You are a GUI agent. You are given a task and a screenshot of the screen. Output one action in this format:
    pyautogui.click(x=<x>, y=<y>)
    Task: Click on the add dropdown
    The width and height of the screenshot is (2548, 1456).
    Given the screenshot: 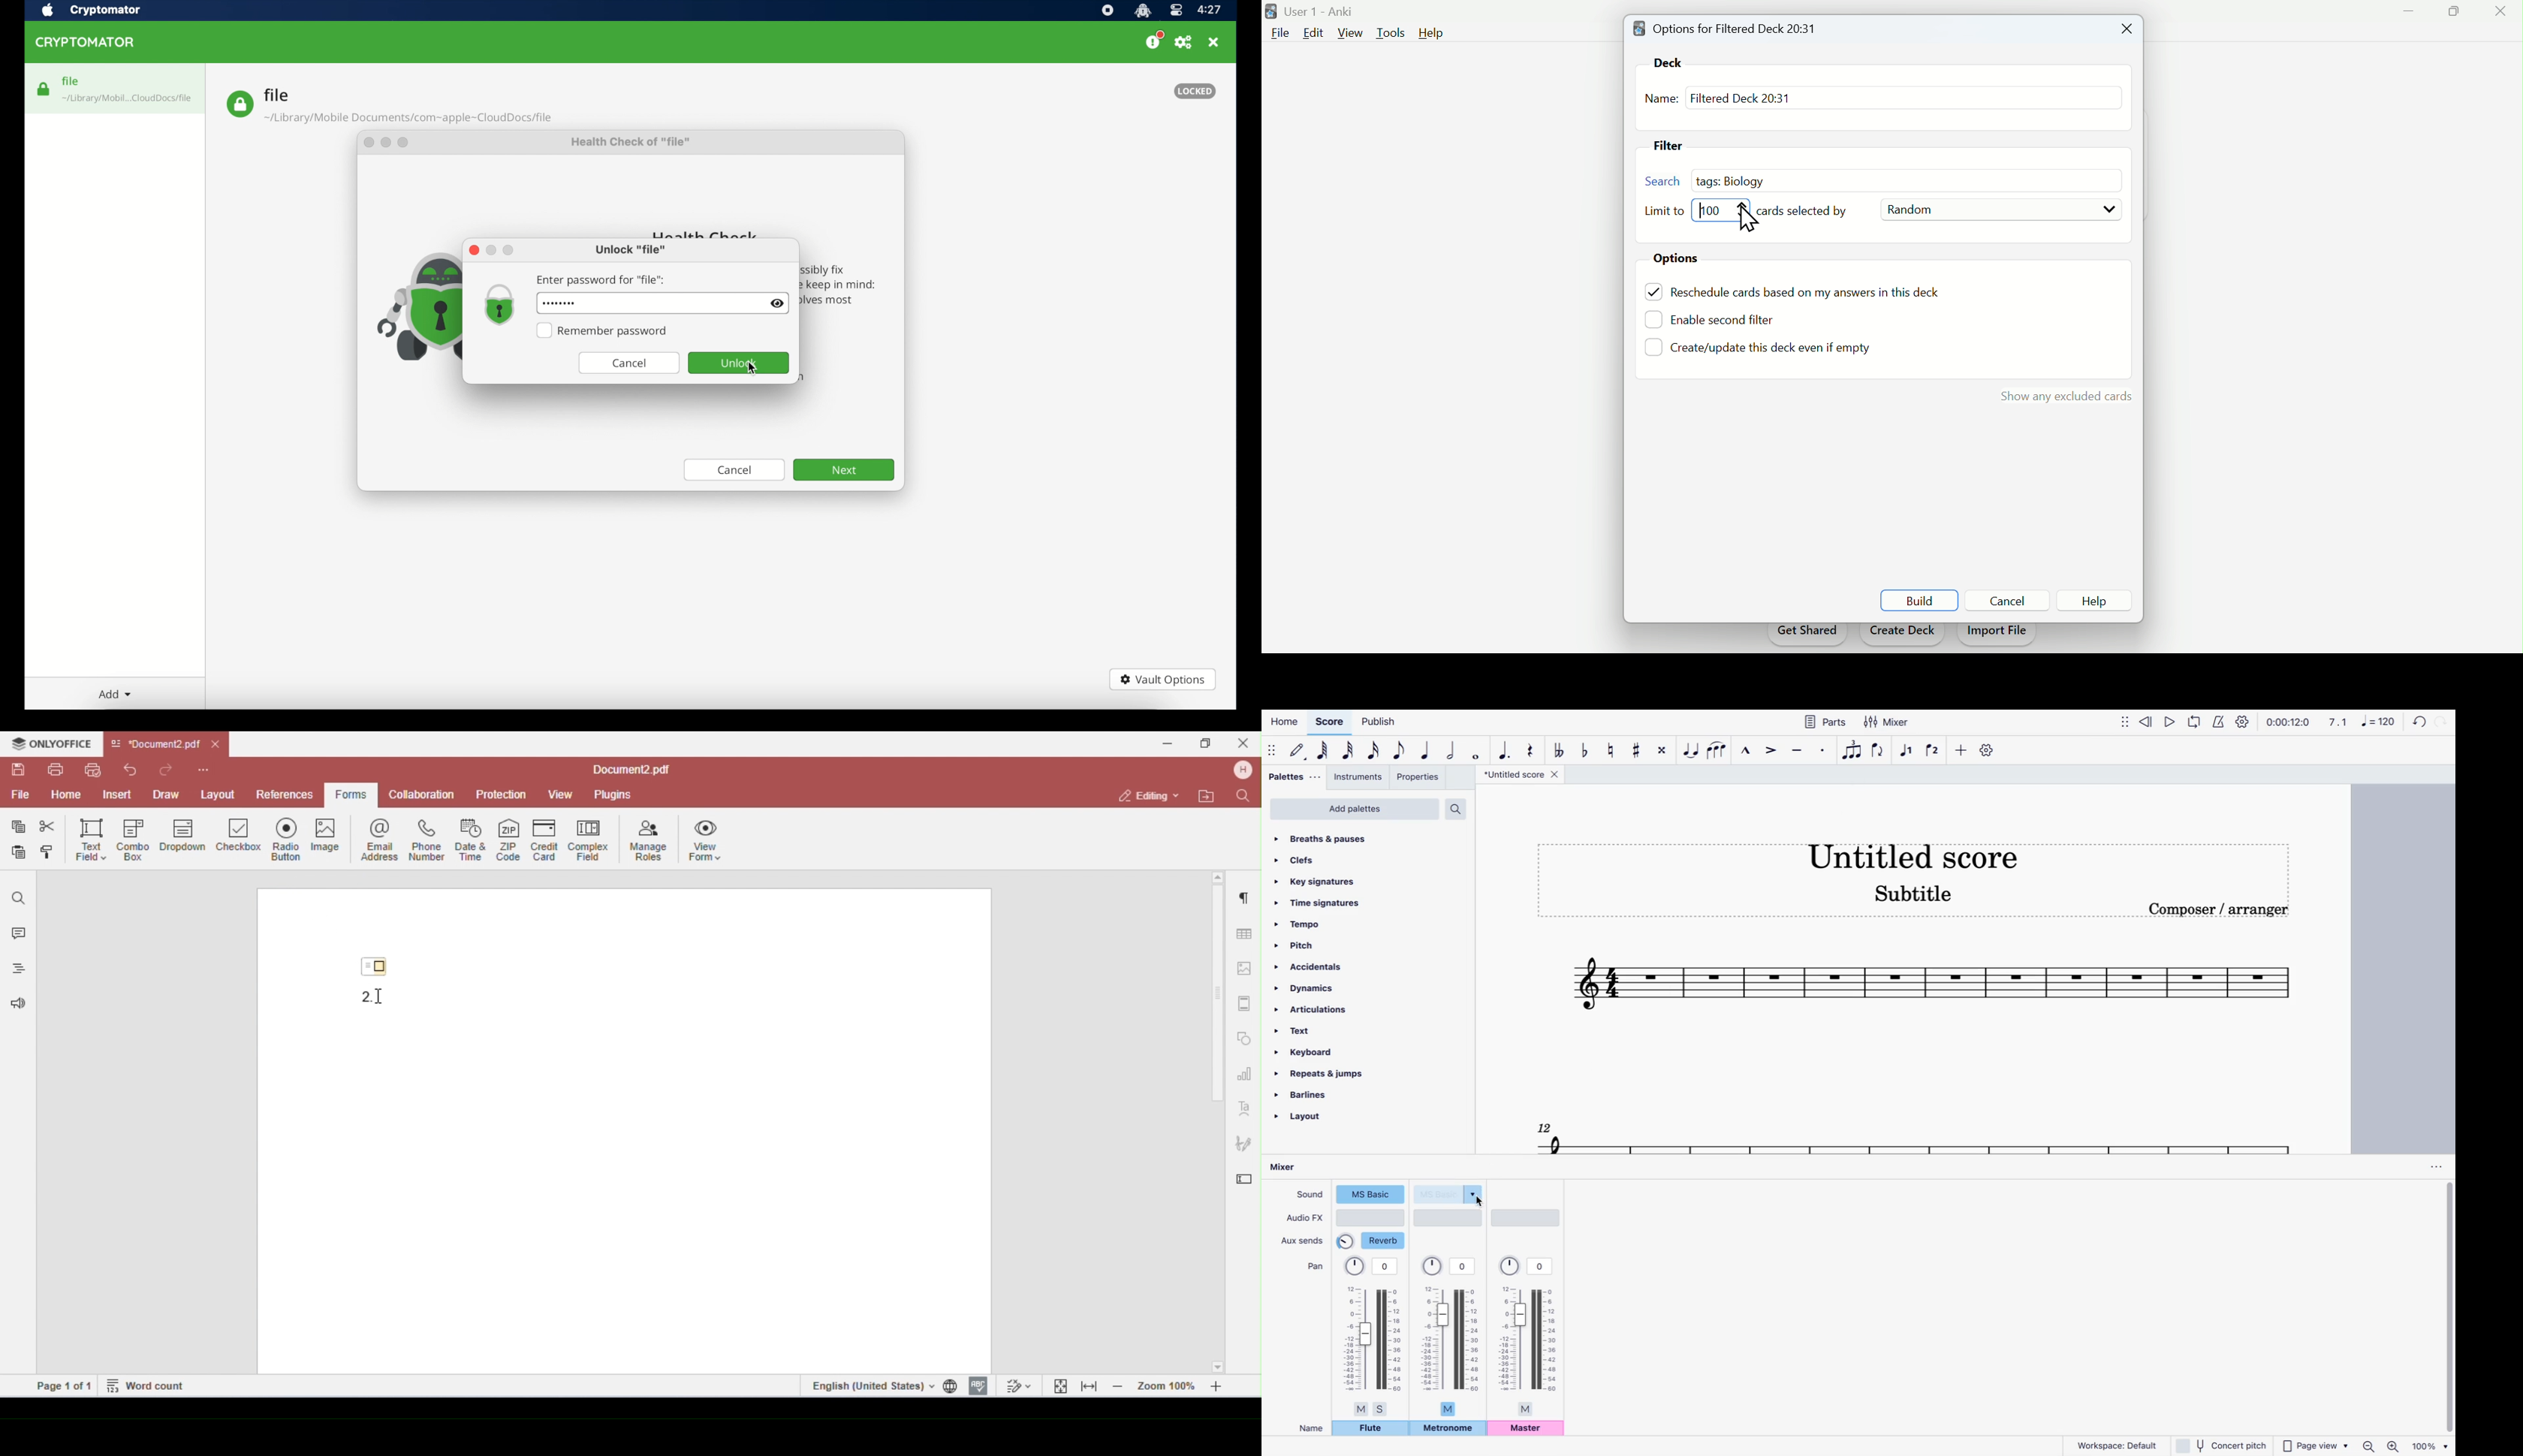 What is the action you would take?
    pyautogui.click(x=113, y=694)
    